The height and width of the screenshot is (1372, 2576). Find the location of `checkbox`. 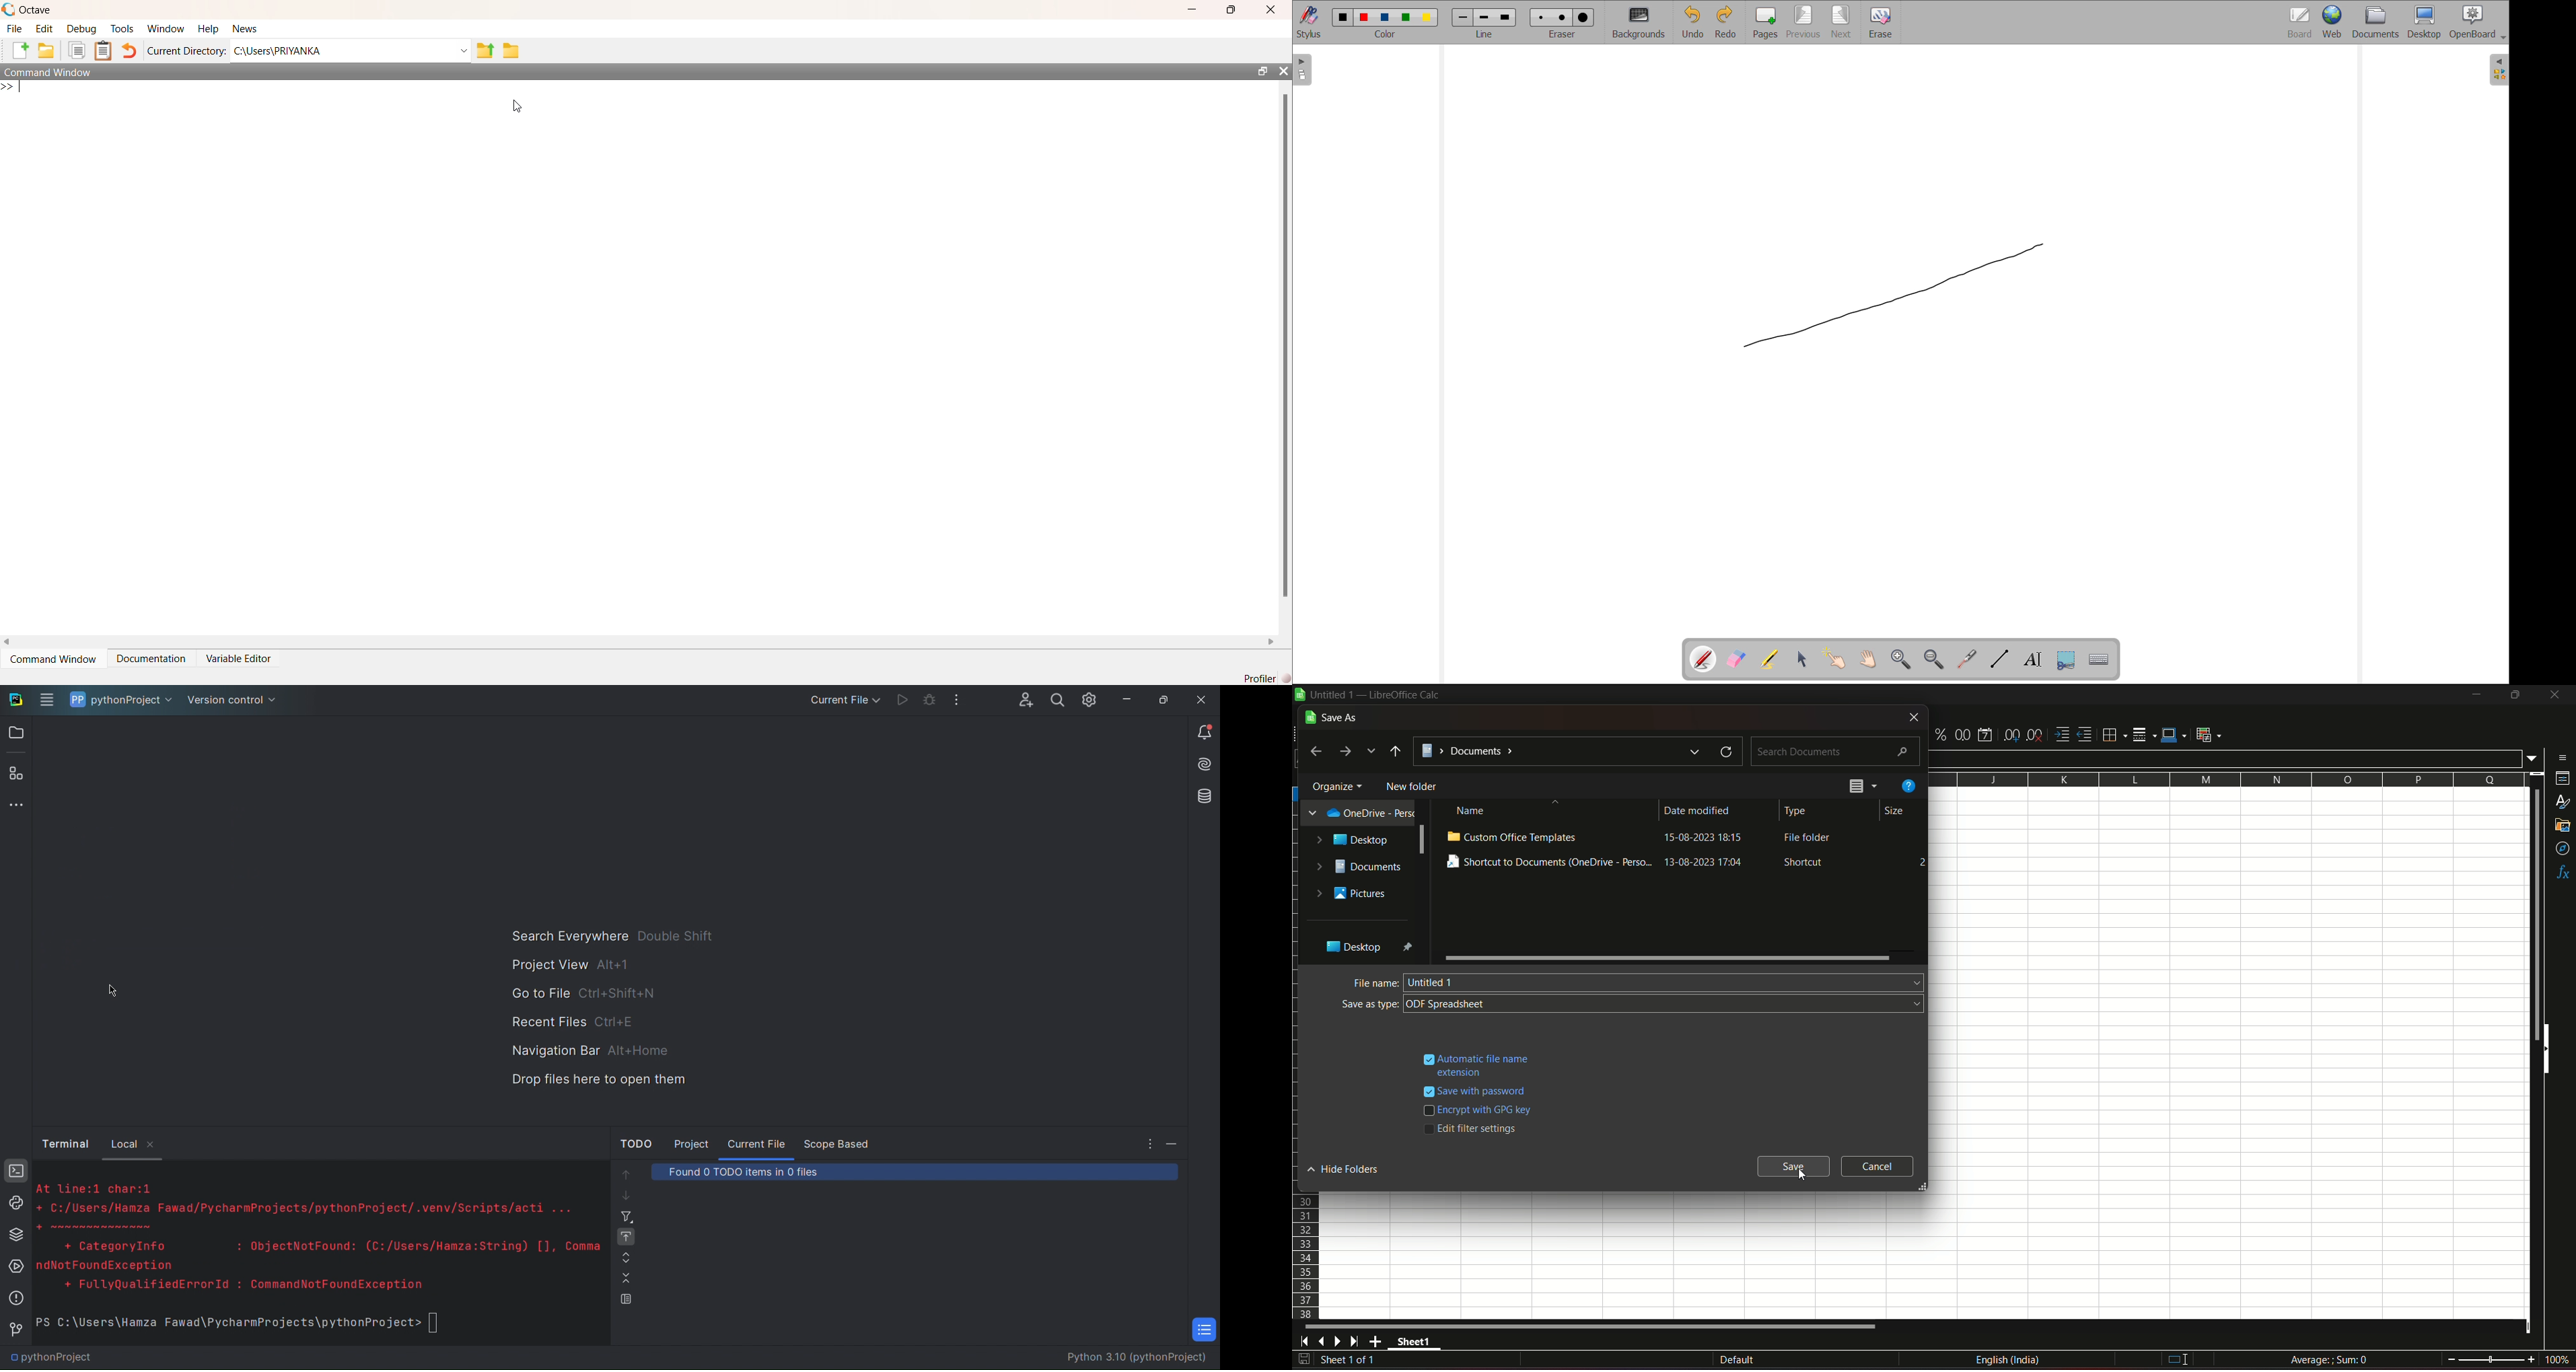

checkbox is located at coordinates (1427, 1133).